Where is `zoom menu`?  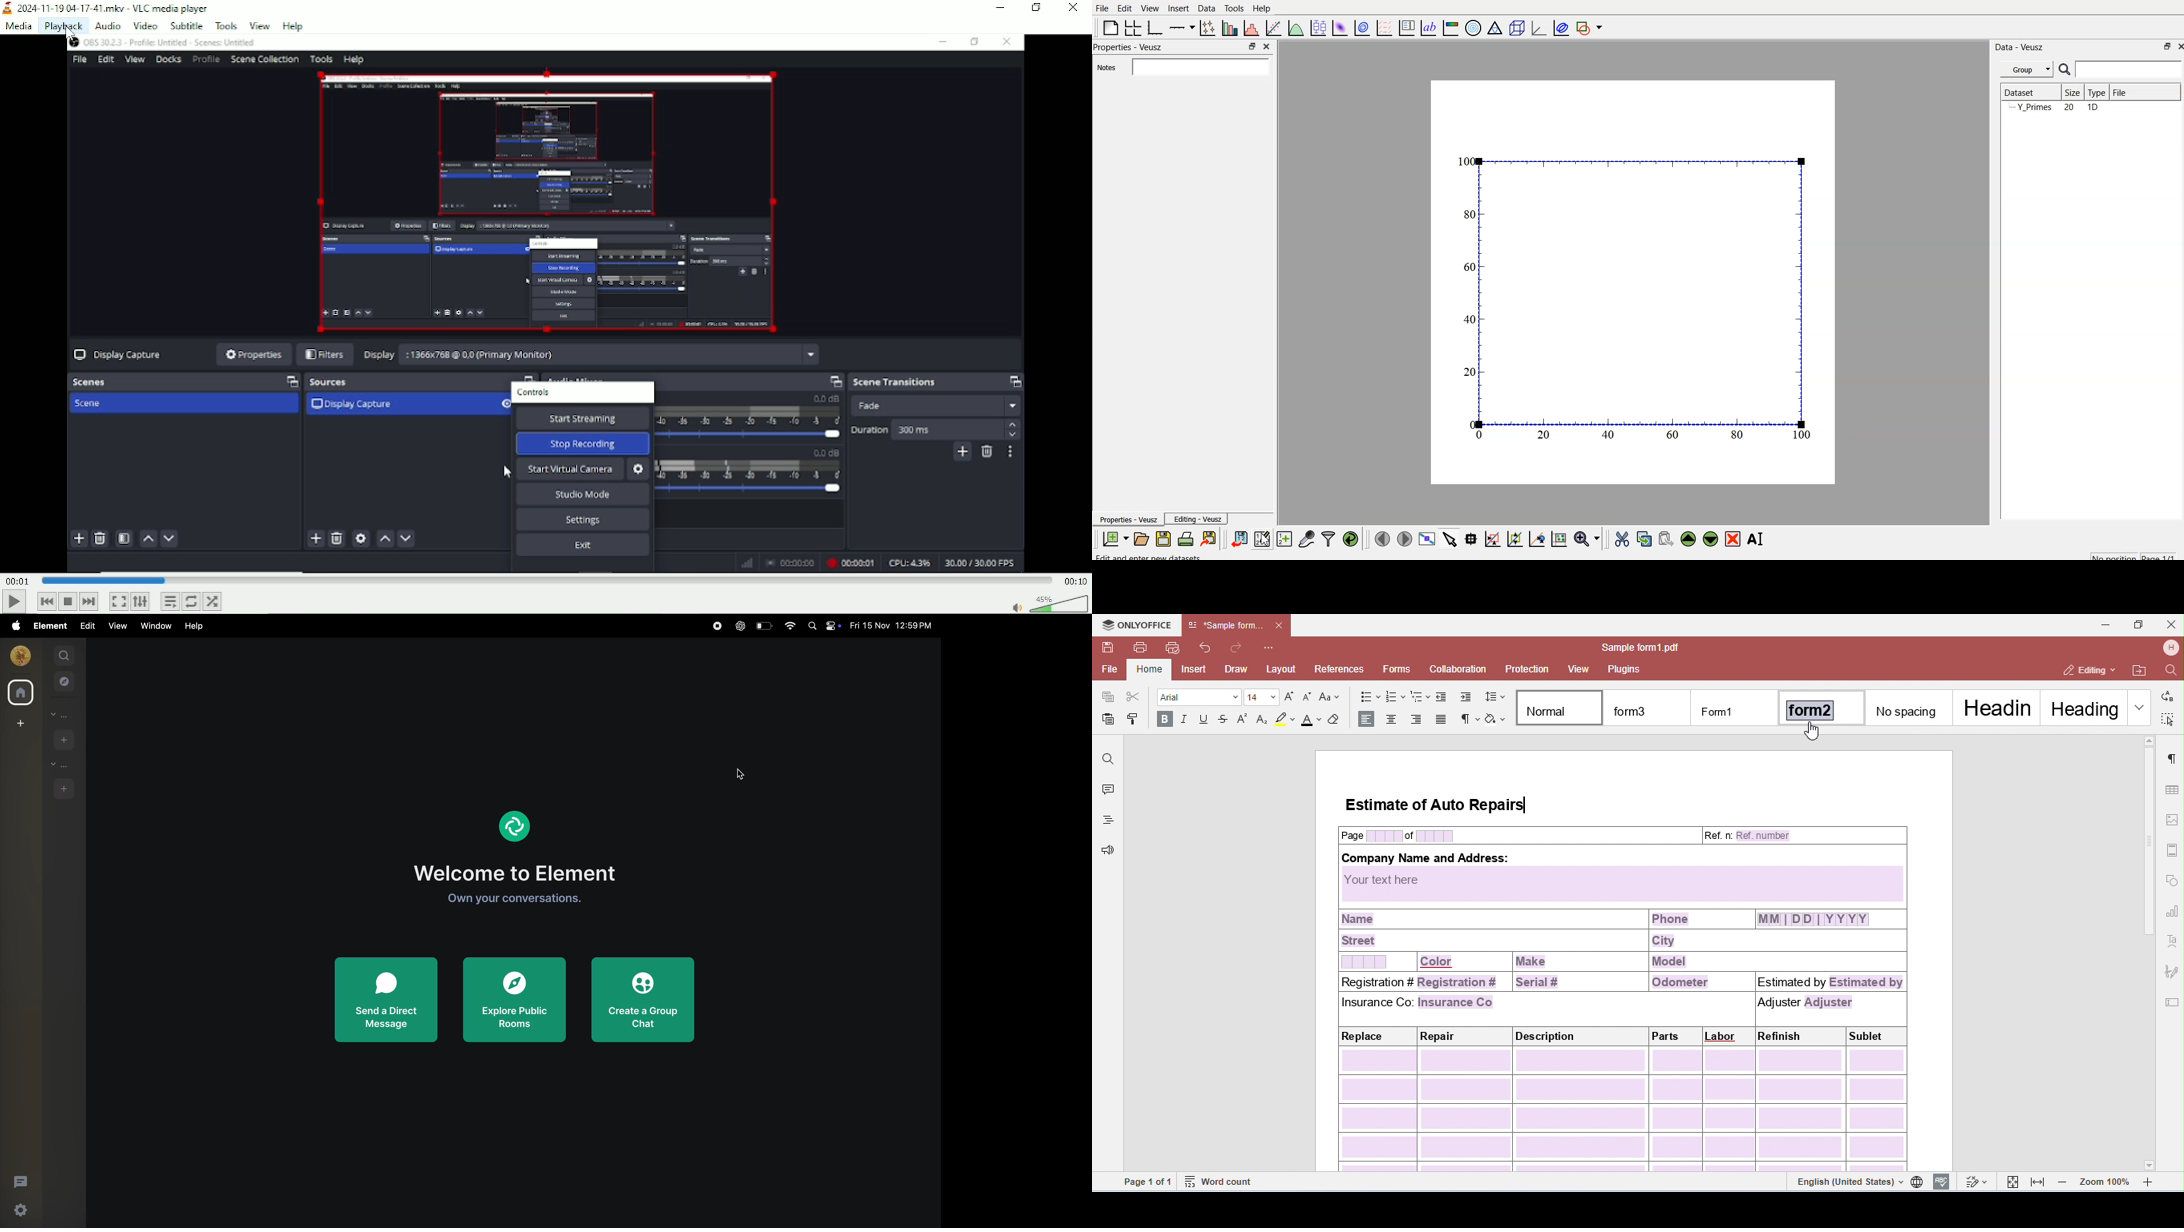
zoom menu is located at coordinates (1587, 539).